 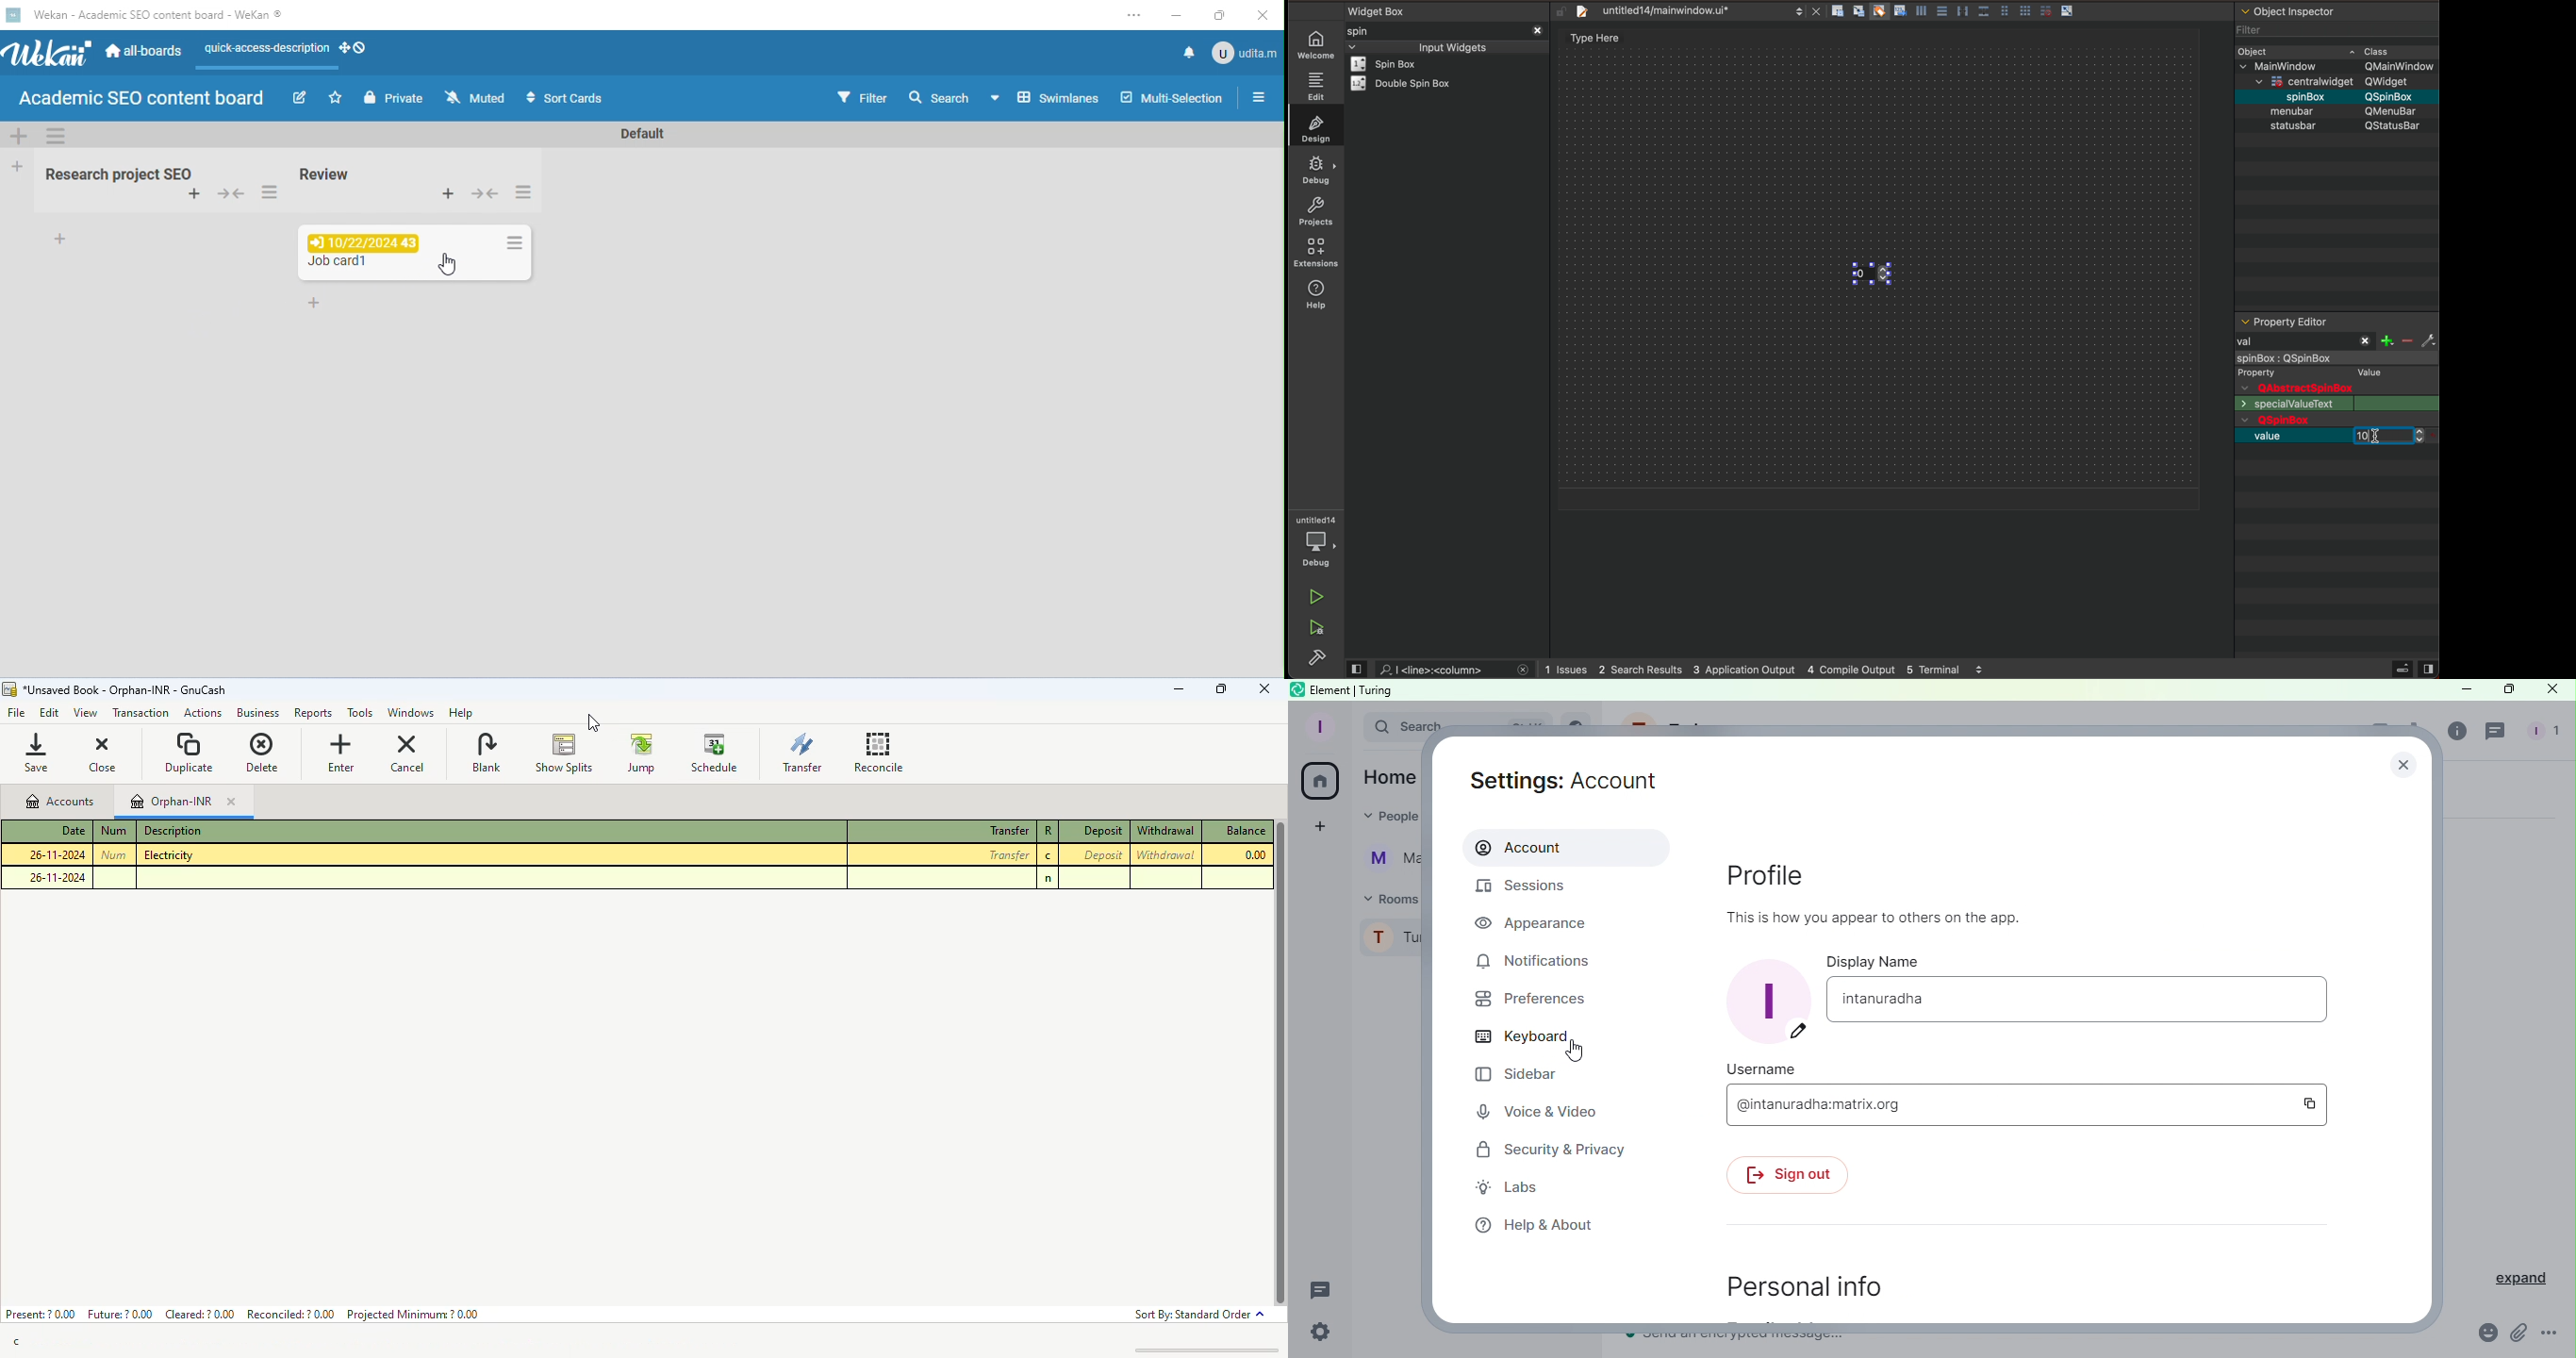 What do you see at coordinates (1171, 97) in the screenshot?
I see `multi-selection` at bounding box center [1171, 97].